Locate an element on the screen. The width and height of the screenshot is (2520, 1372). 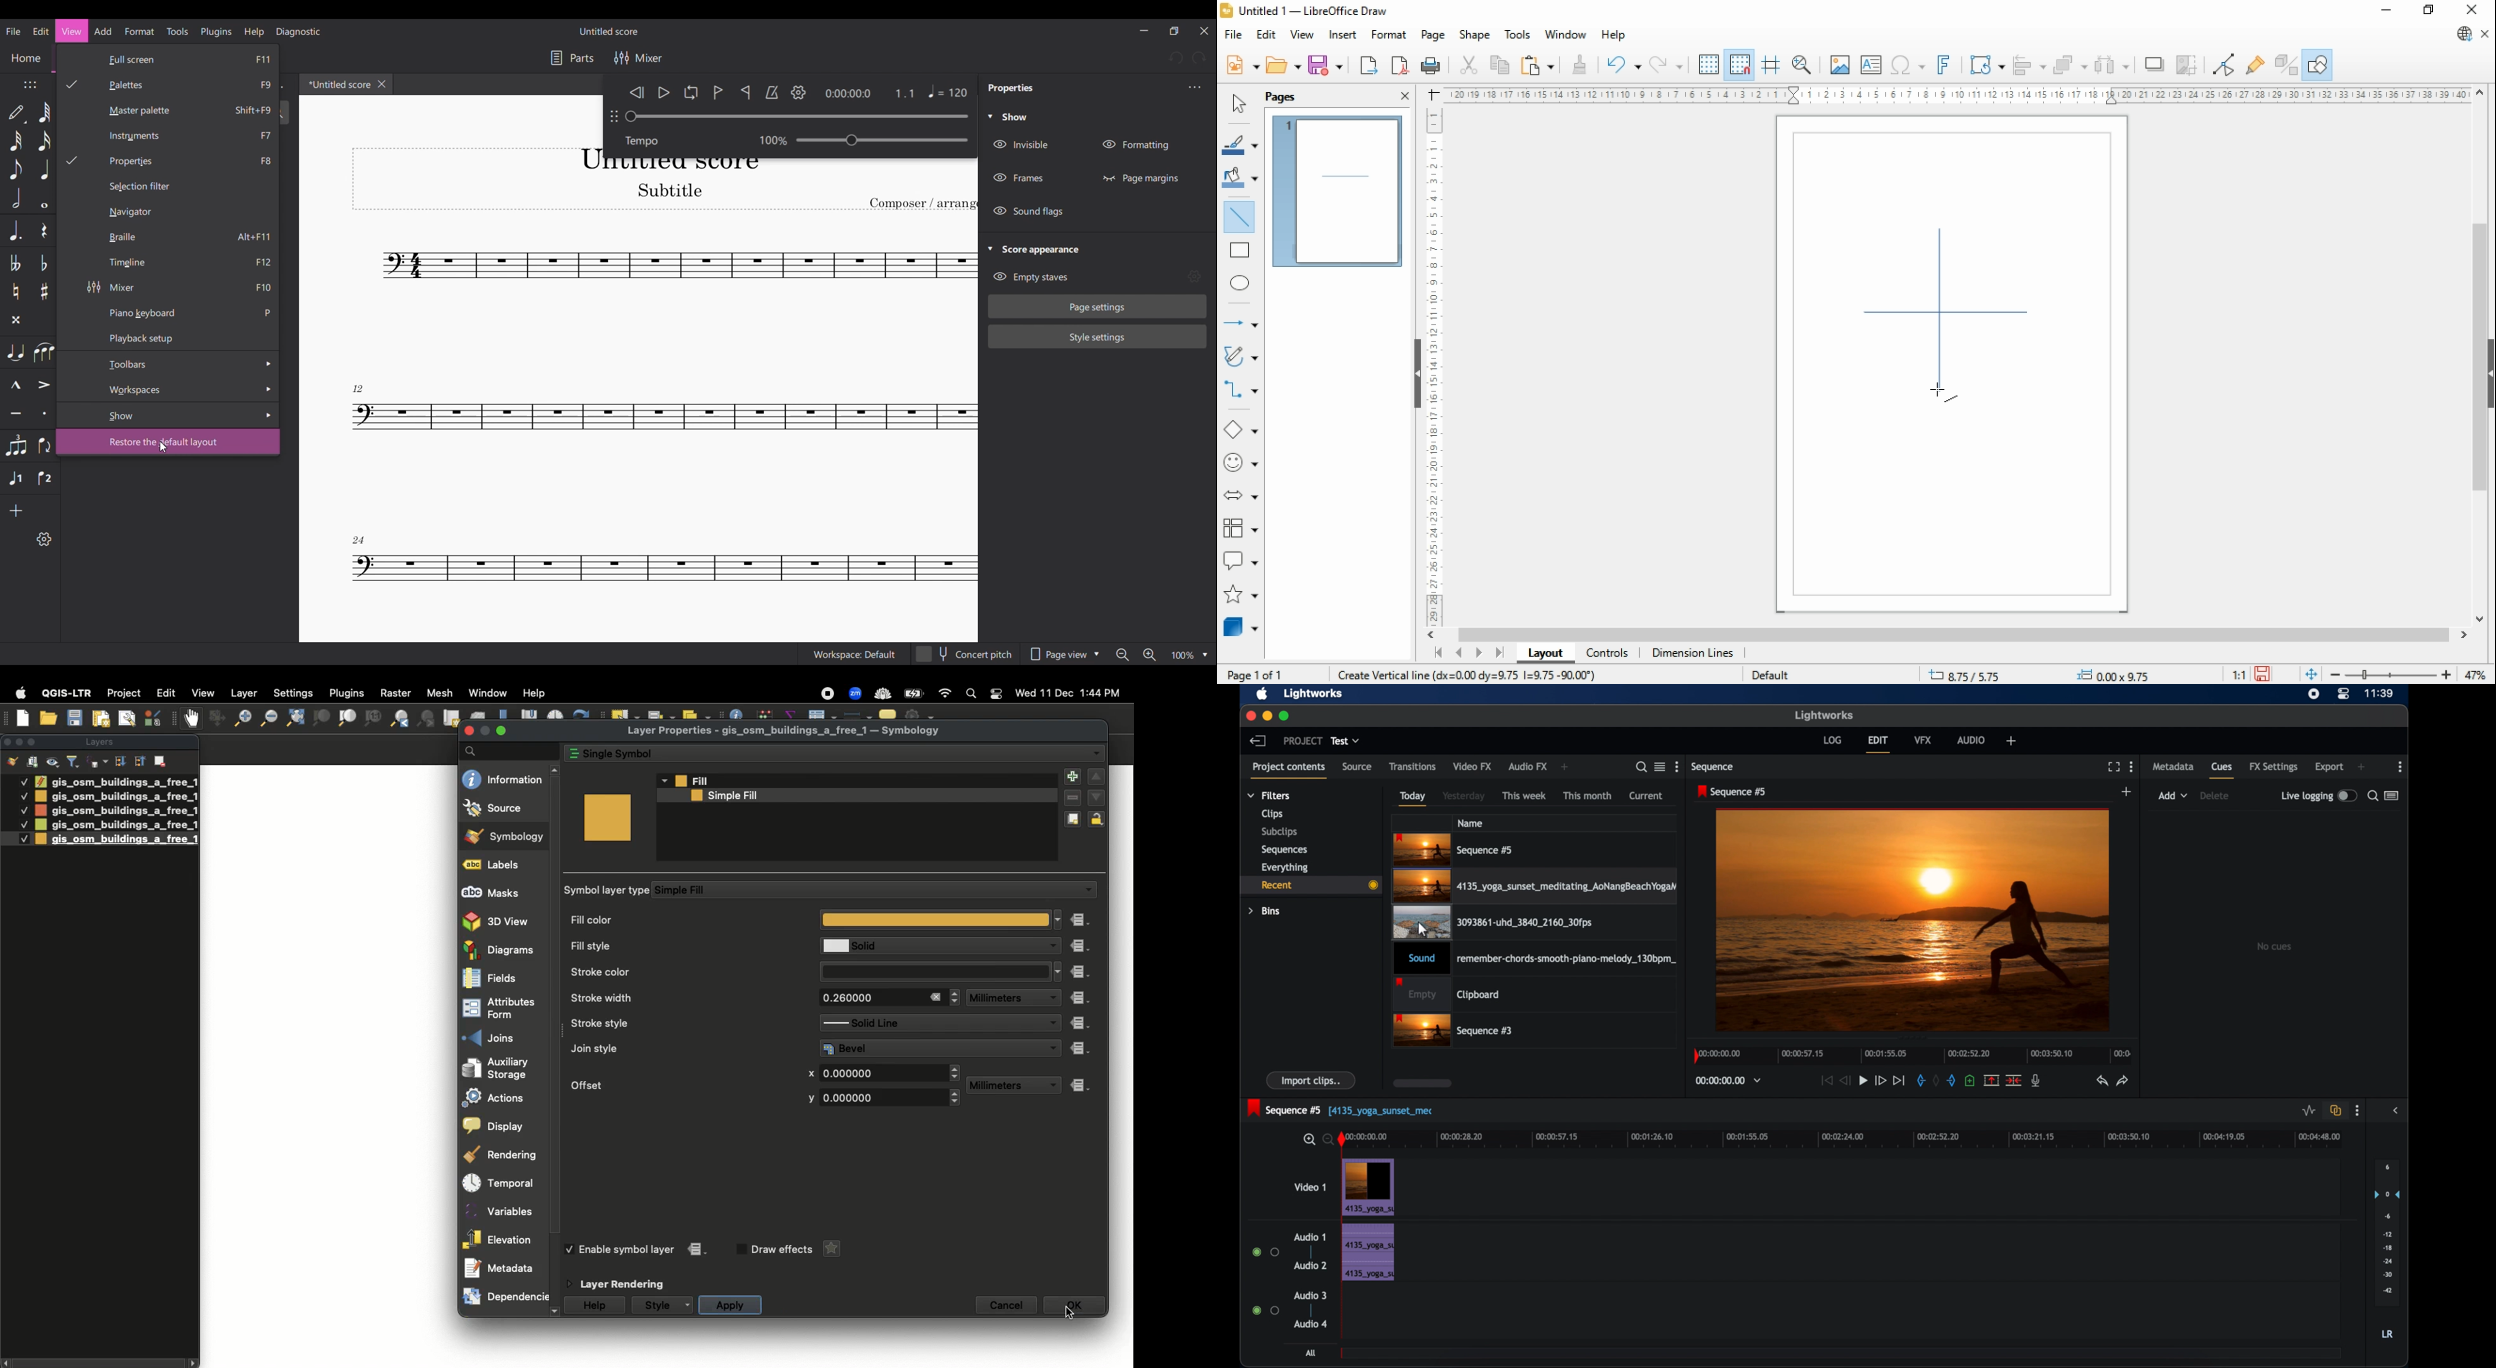
-21.10/14.59 is located at coordinates (1979, 675).